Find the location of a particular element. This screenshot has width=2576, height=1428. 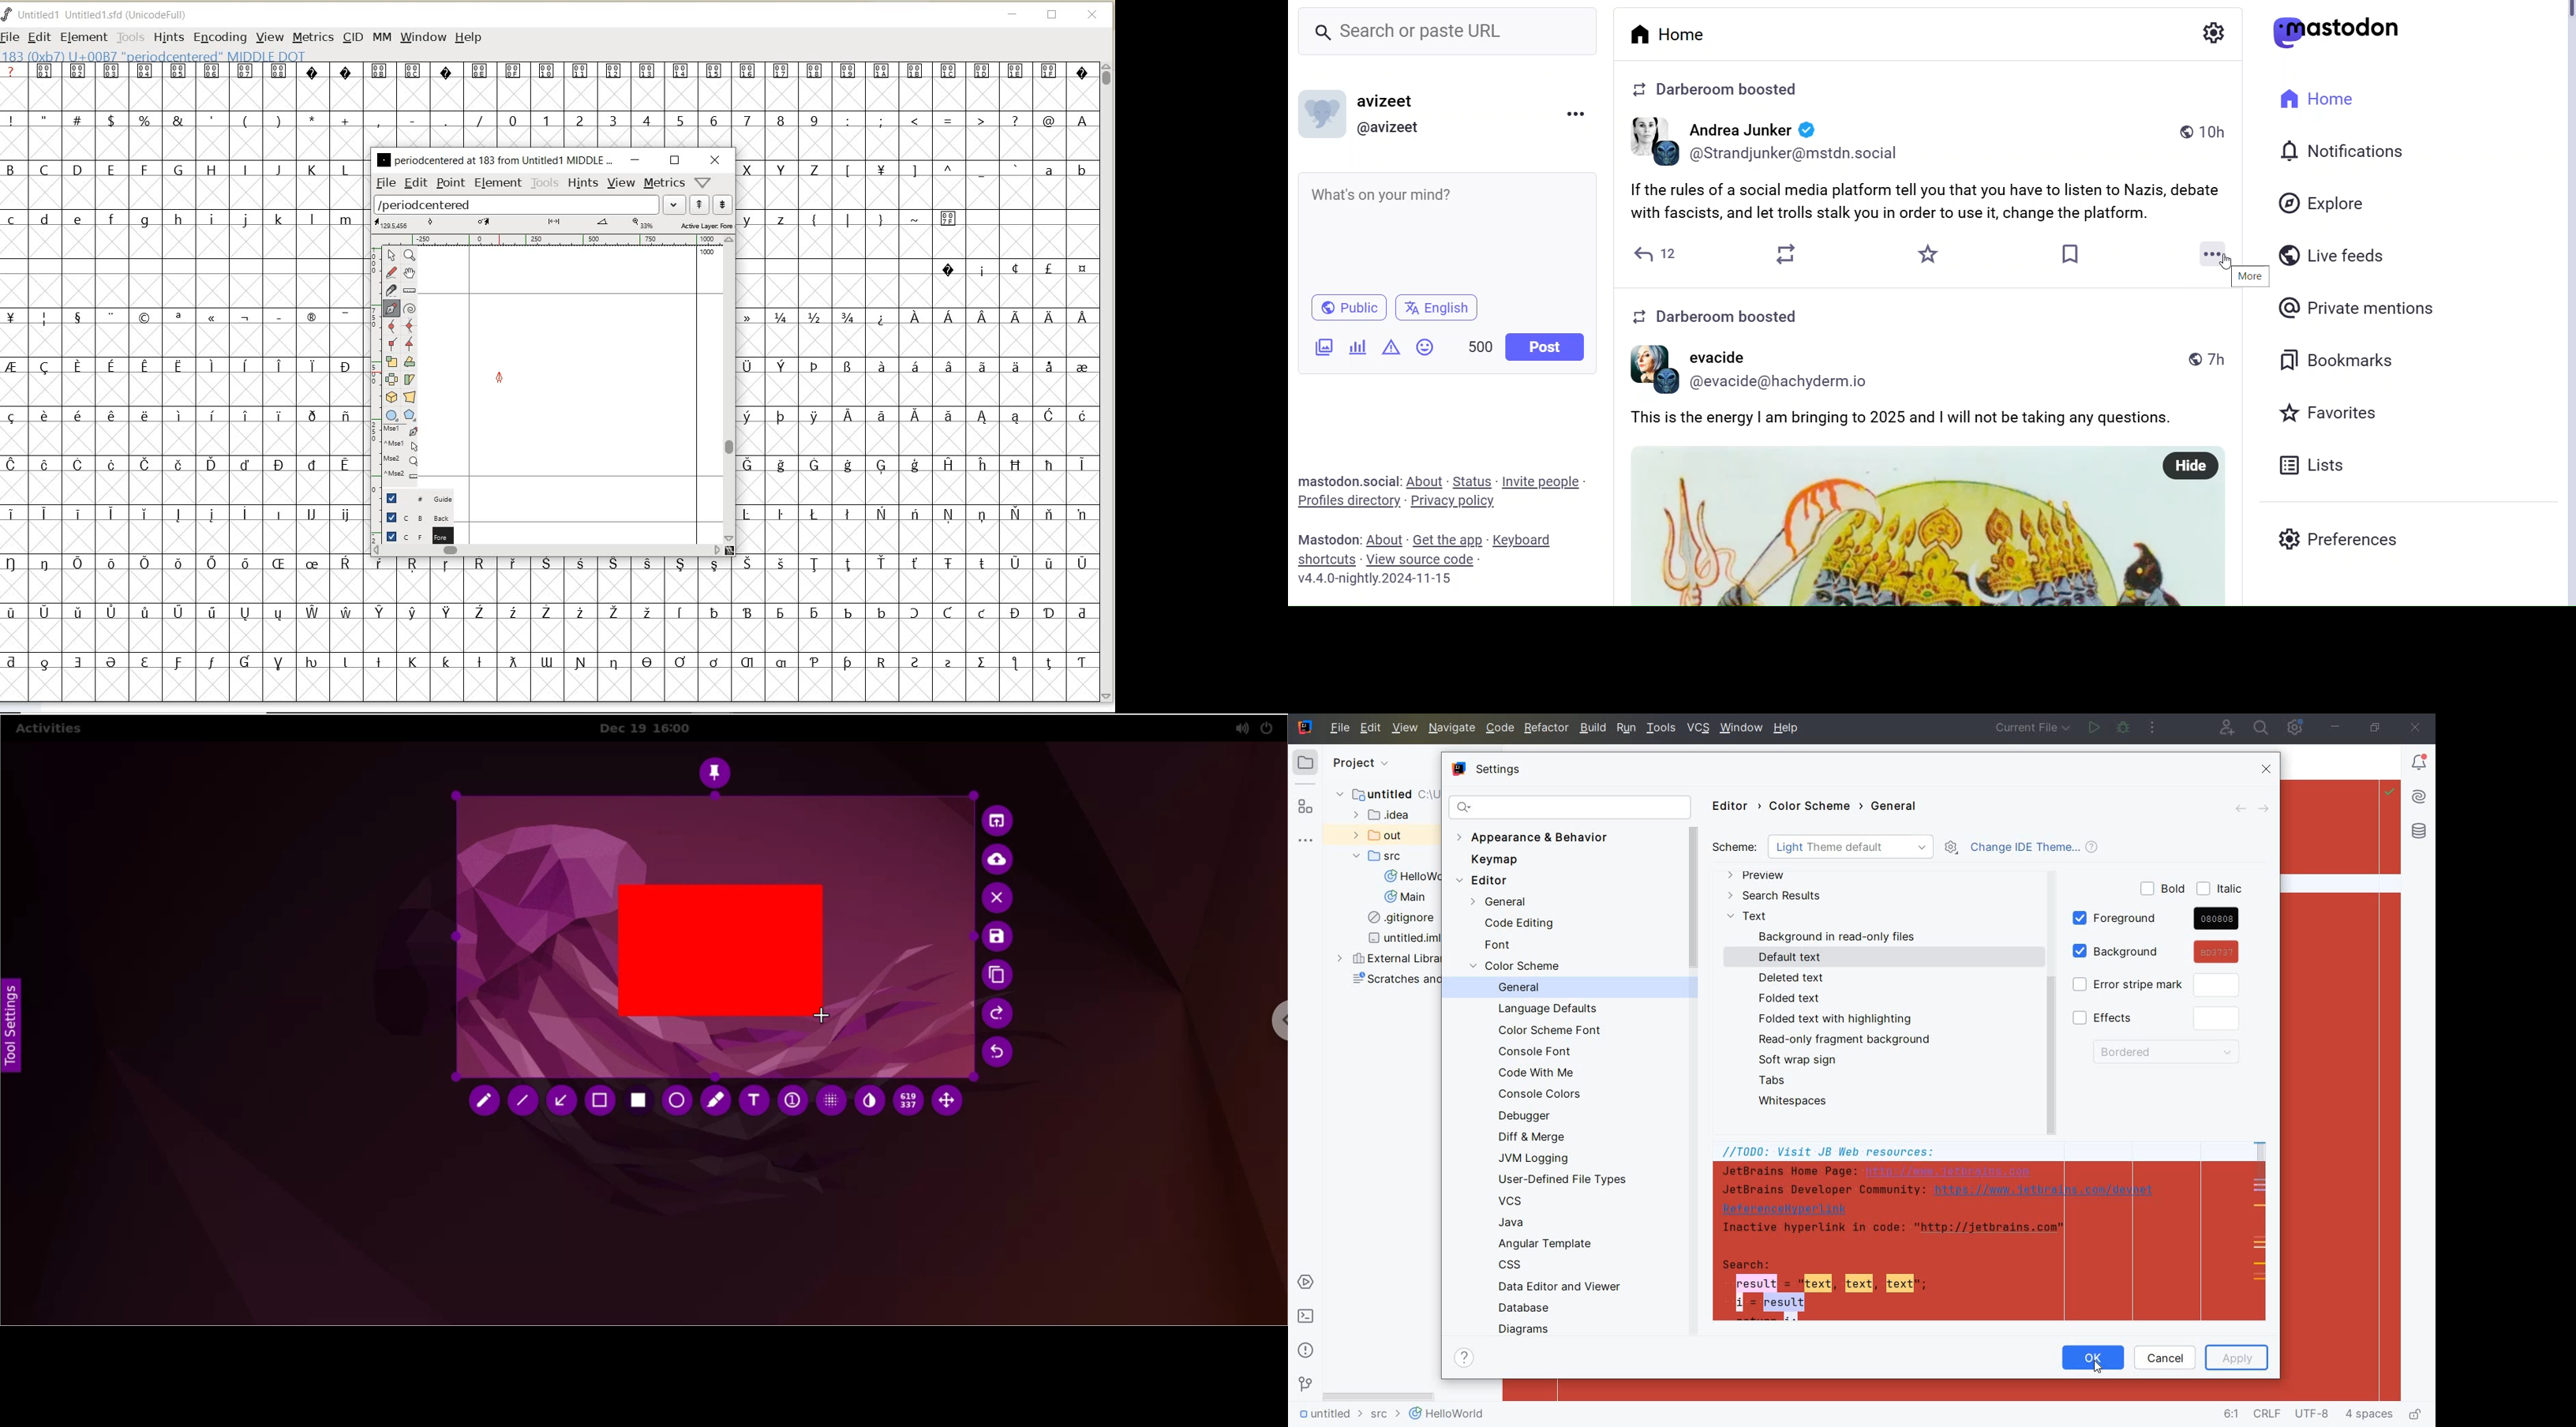

special characters is located at coordinates (728, 619).